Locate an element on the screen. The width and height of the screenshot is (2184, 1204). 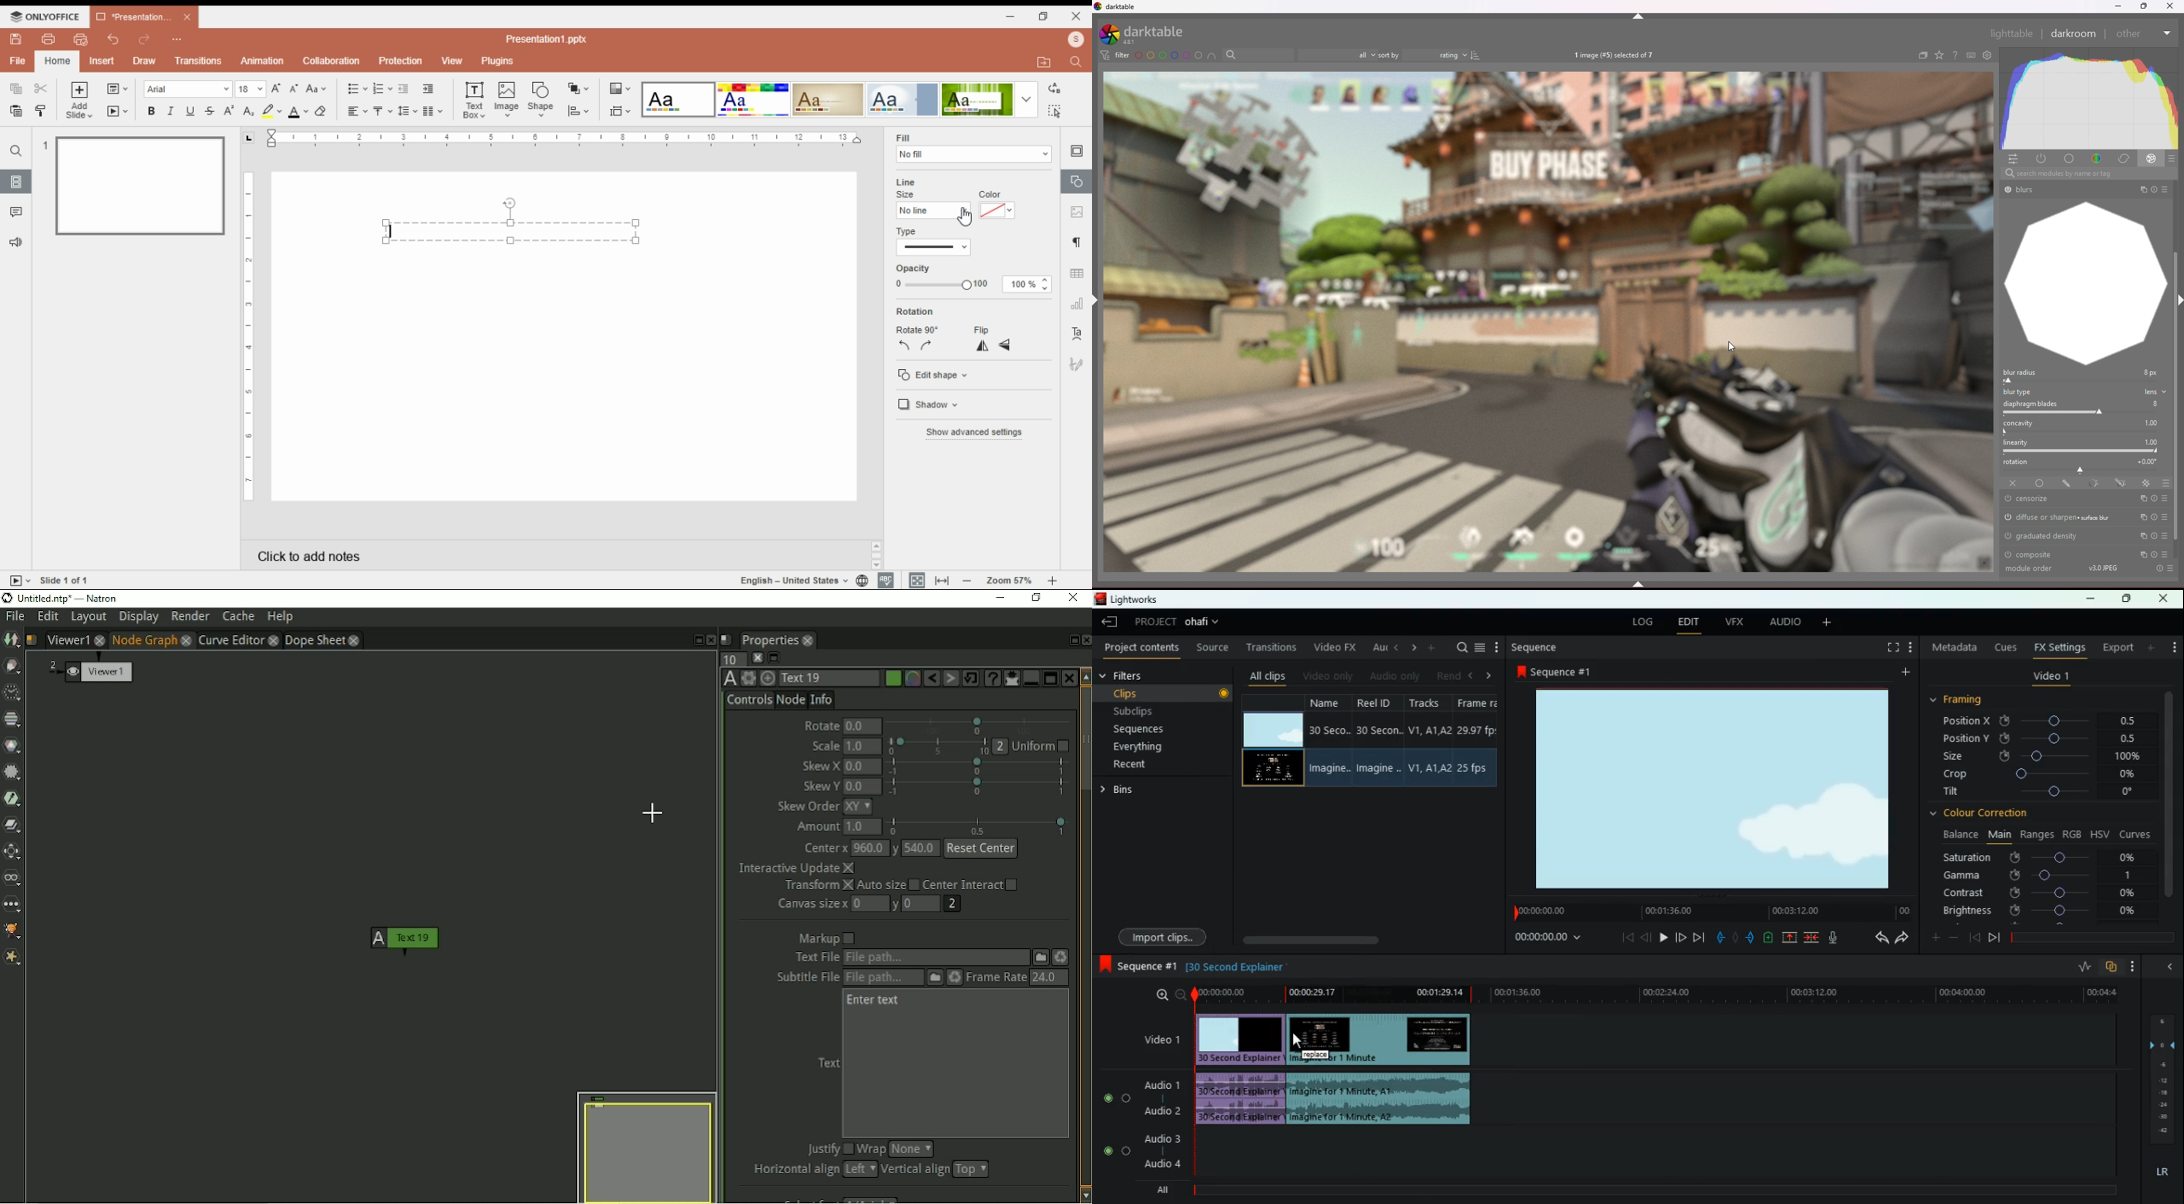
hide is located at coordinates (1639, 16).